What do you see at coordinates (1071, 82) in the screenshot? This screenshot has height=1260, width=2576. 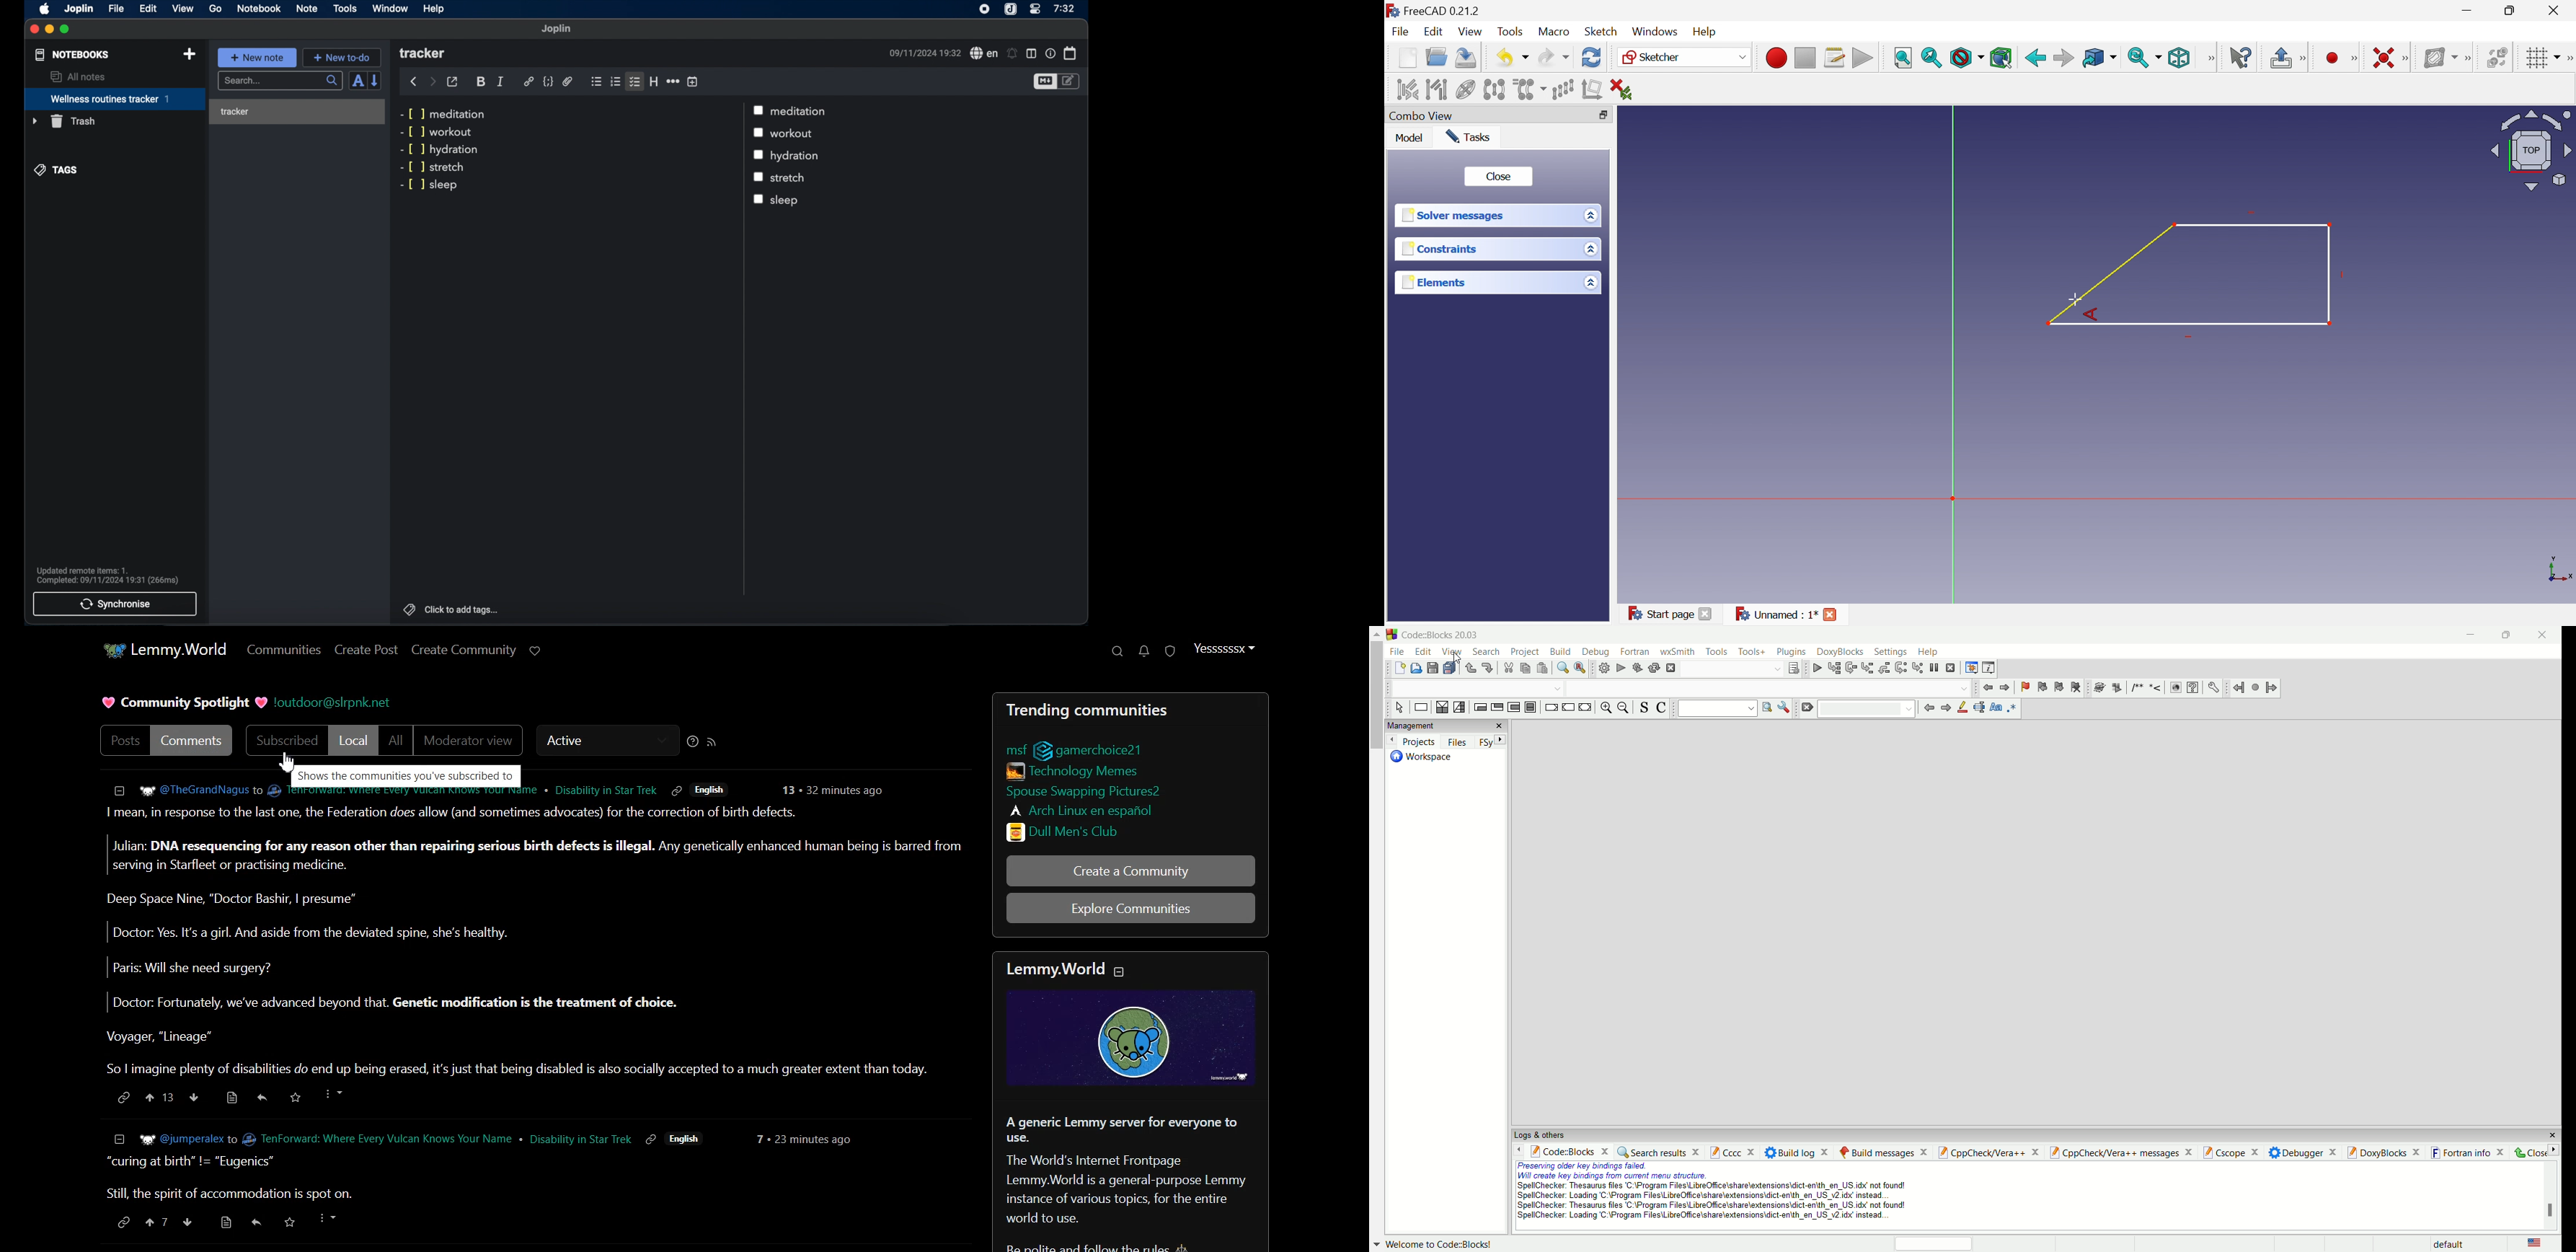 I see `toggle editor` at bounding box center [1071, 82].